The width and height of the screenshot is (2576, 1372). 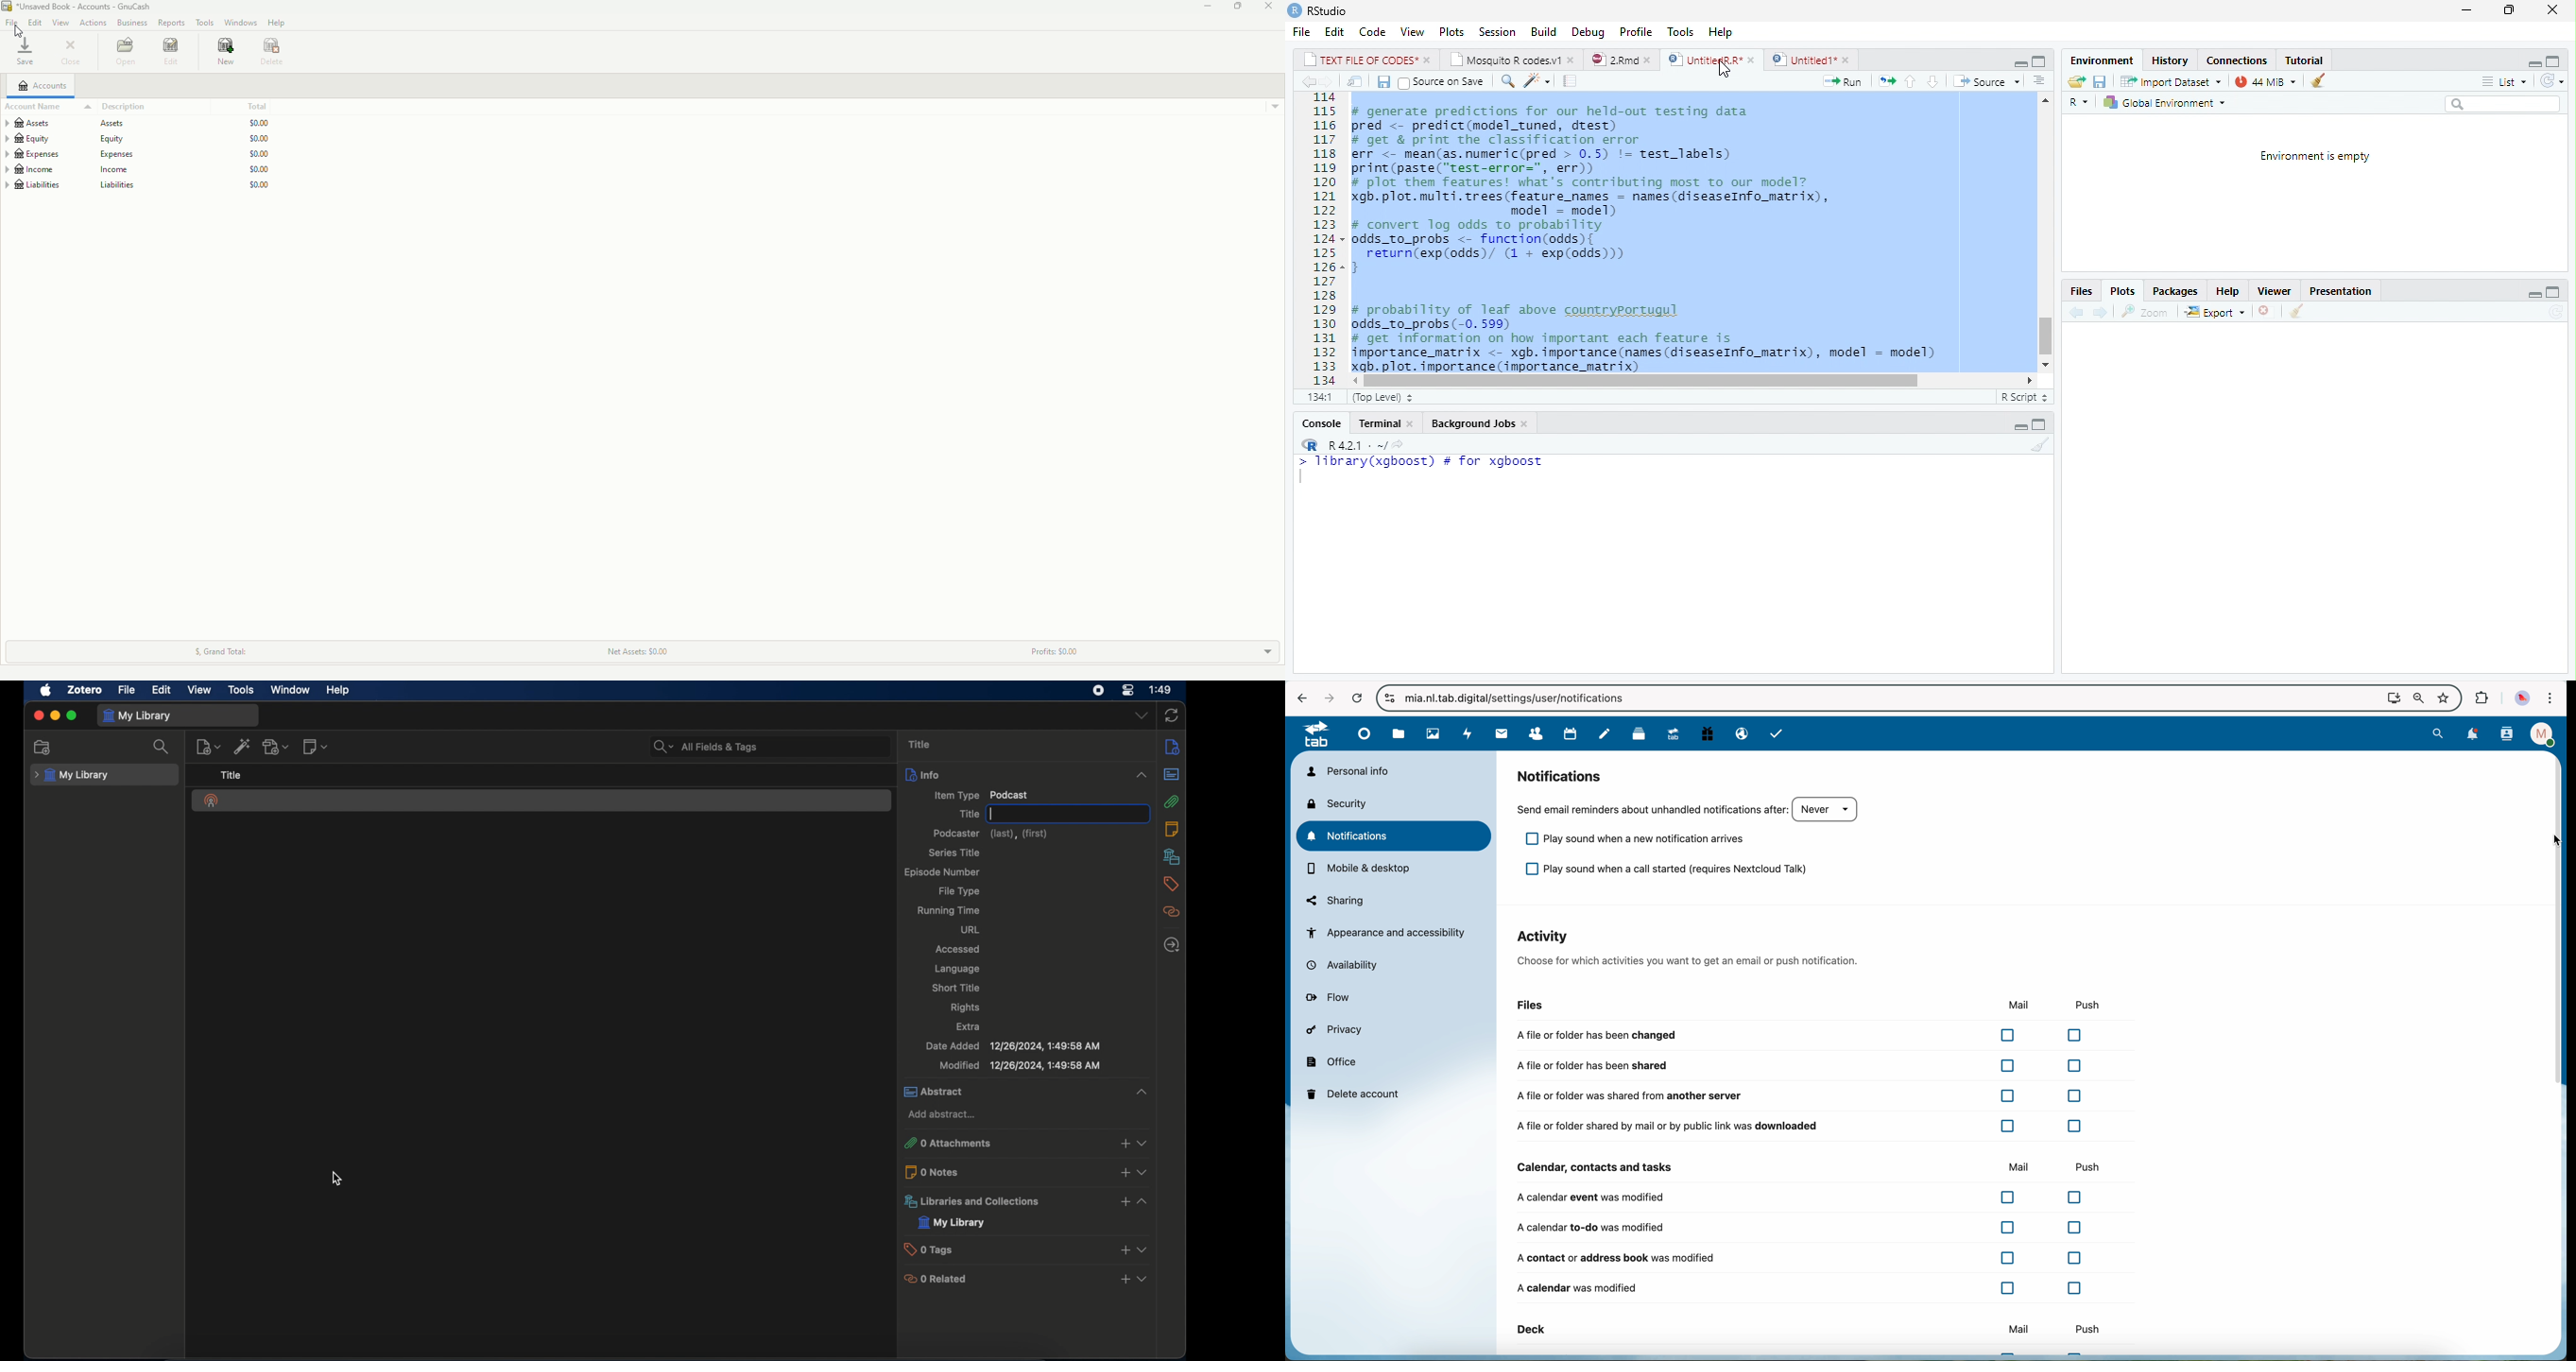 I want to click on Plots, so click(x=1450, y=31).